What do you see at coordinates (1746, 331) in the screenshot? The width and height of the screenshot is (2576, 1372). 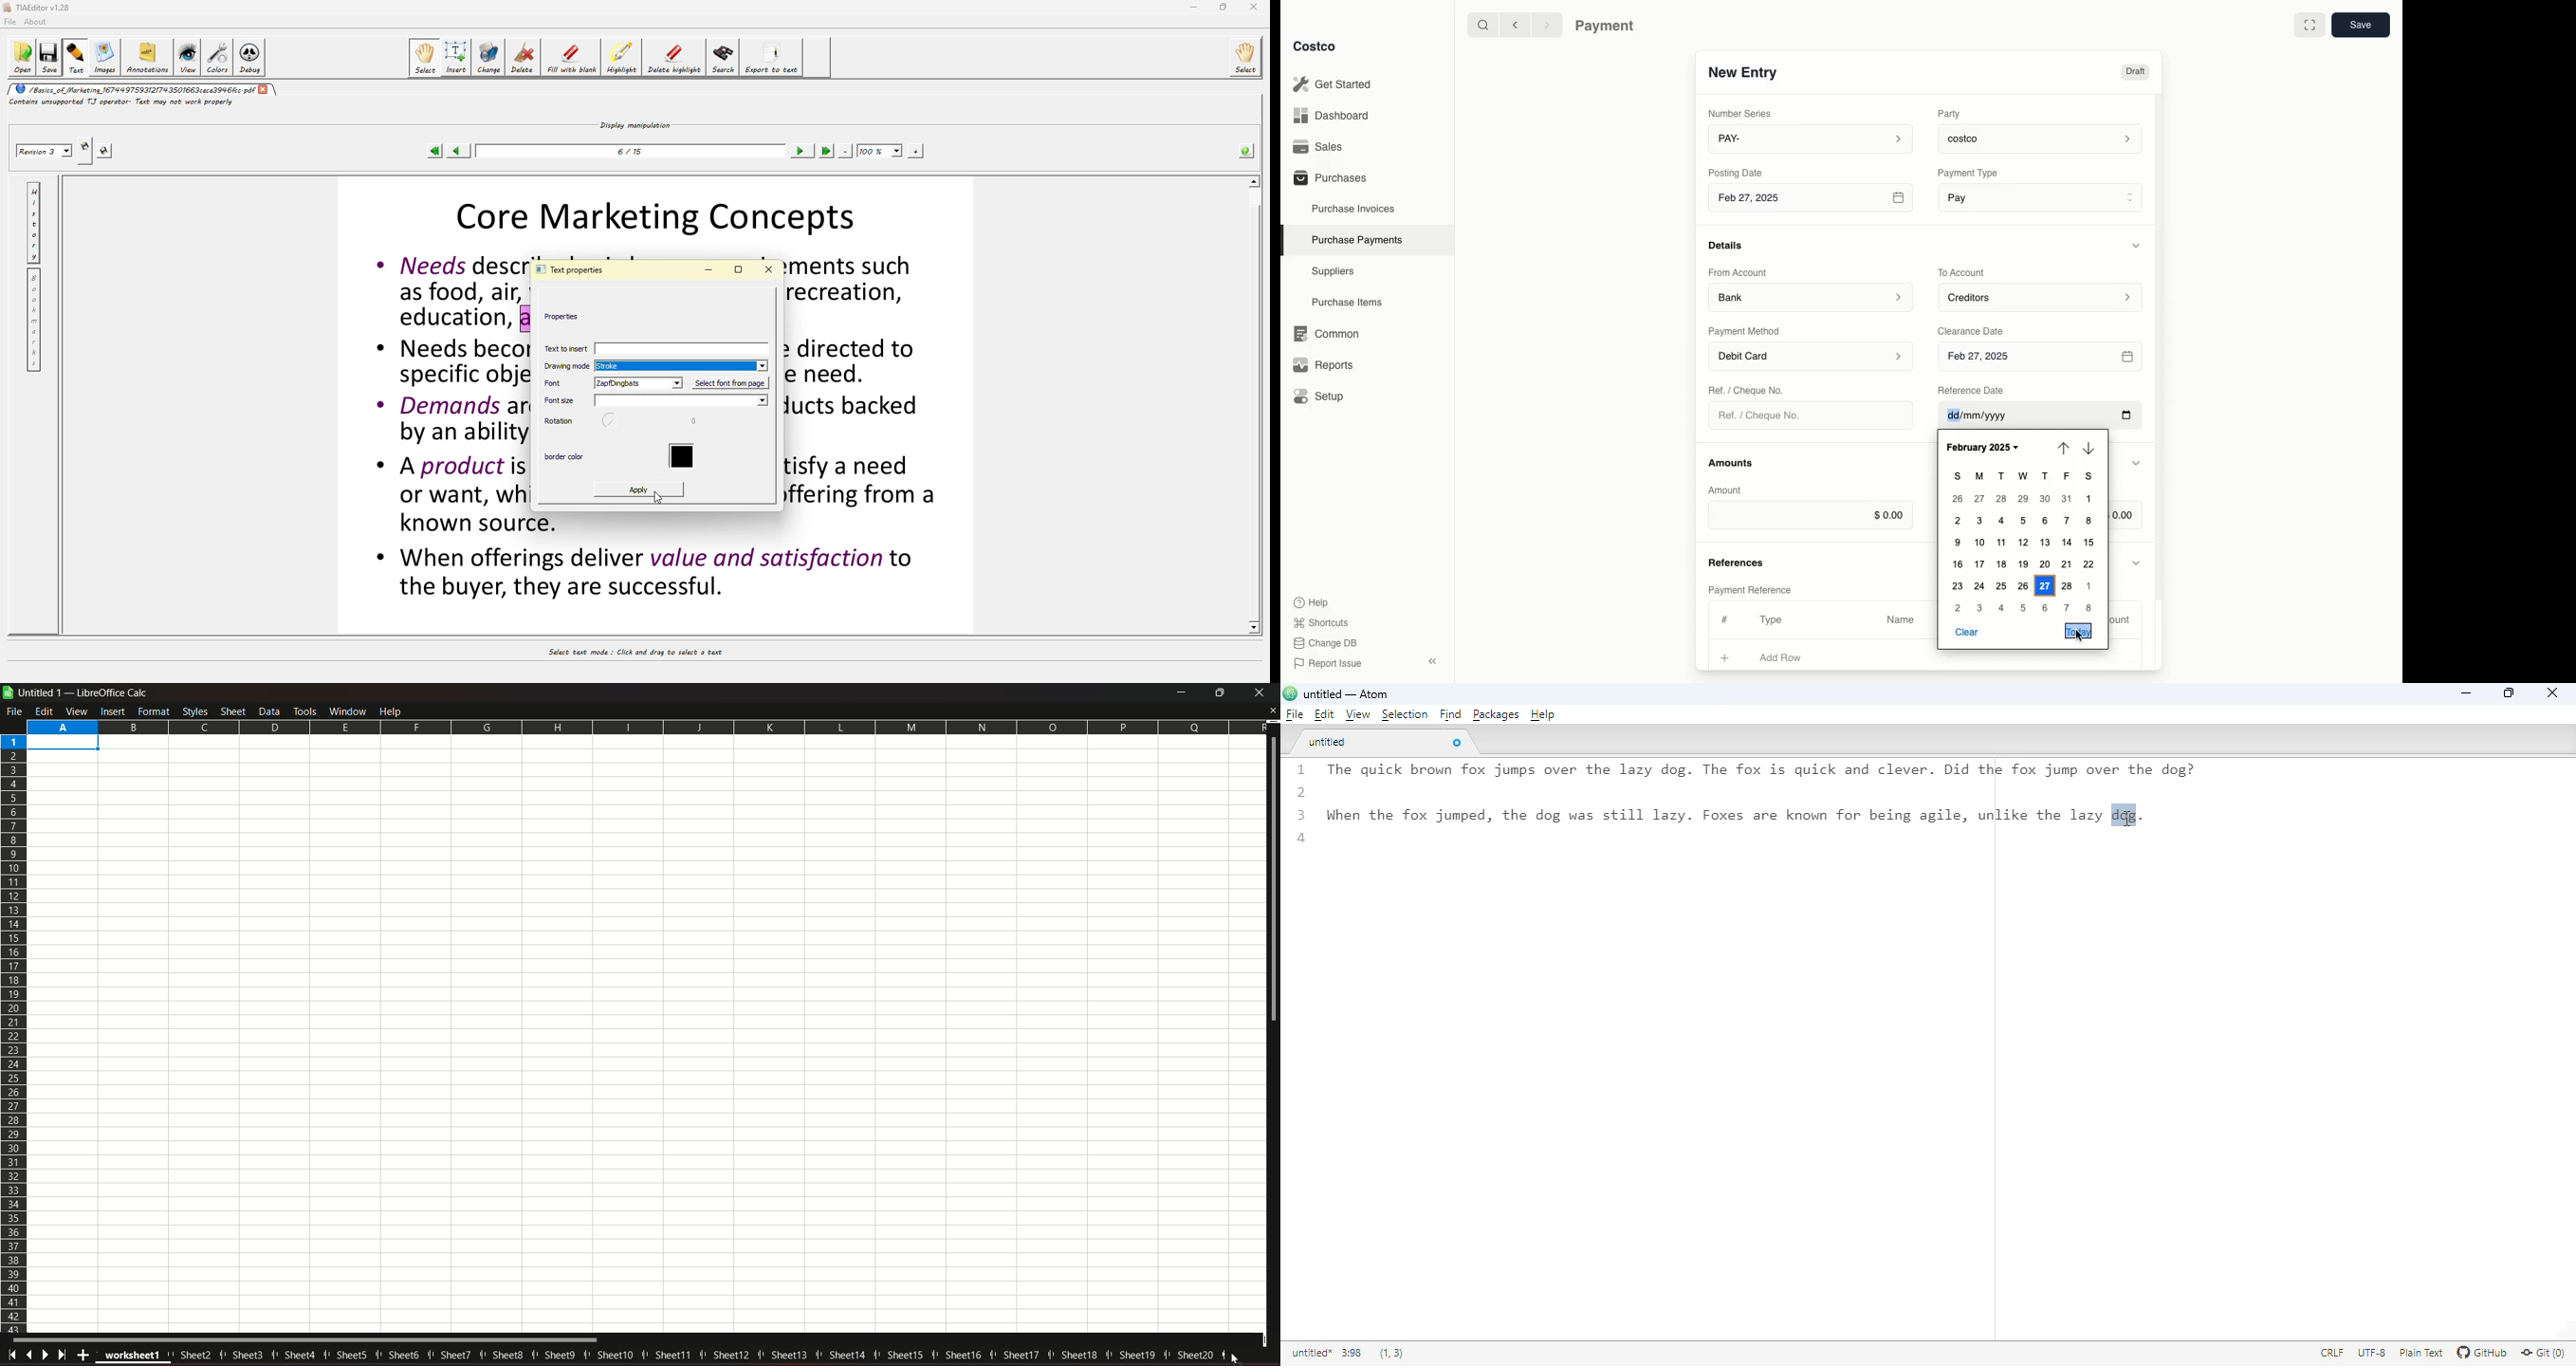 I see `Payment Method` at bounding box center [1746, 331].